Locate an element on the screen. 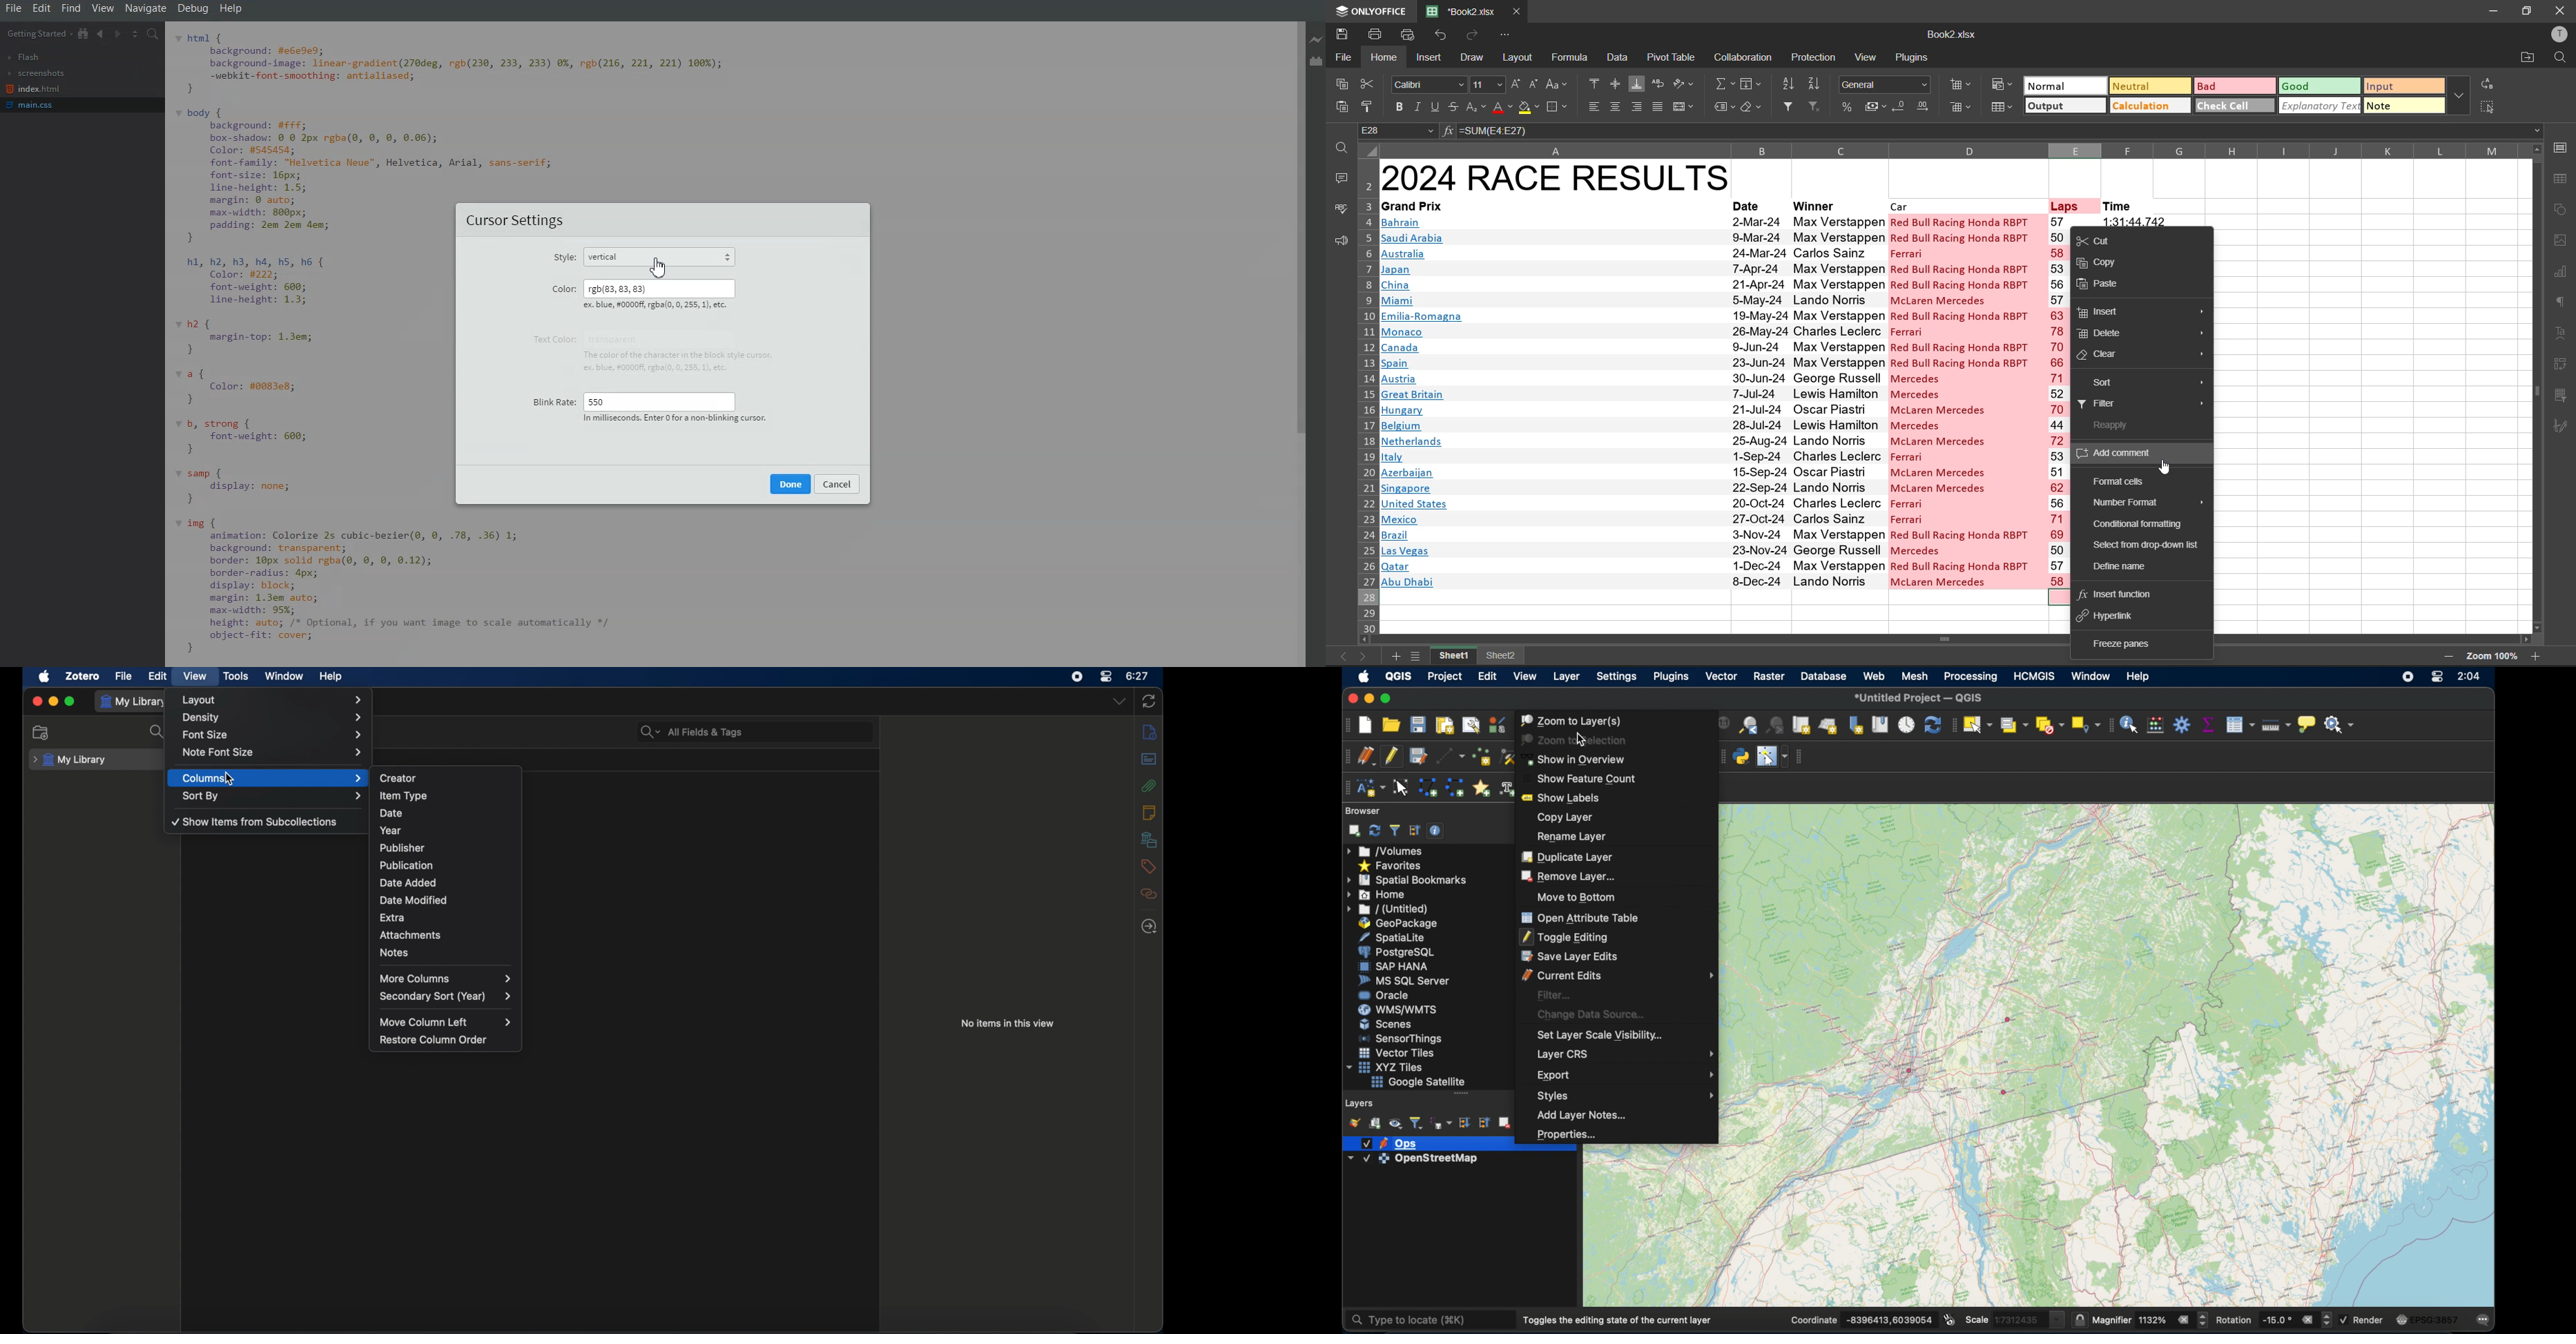 This screenshot has height=1344, width=2576. italic is located at coordinates (1419, 106).